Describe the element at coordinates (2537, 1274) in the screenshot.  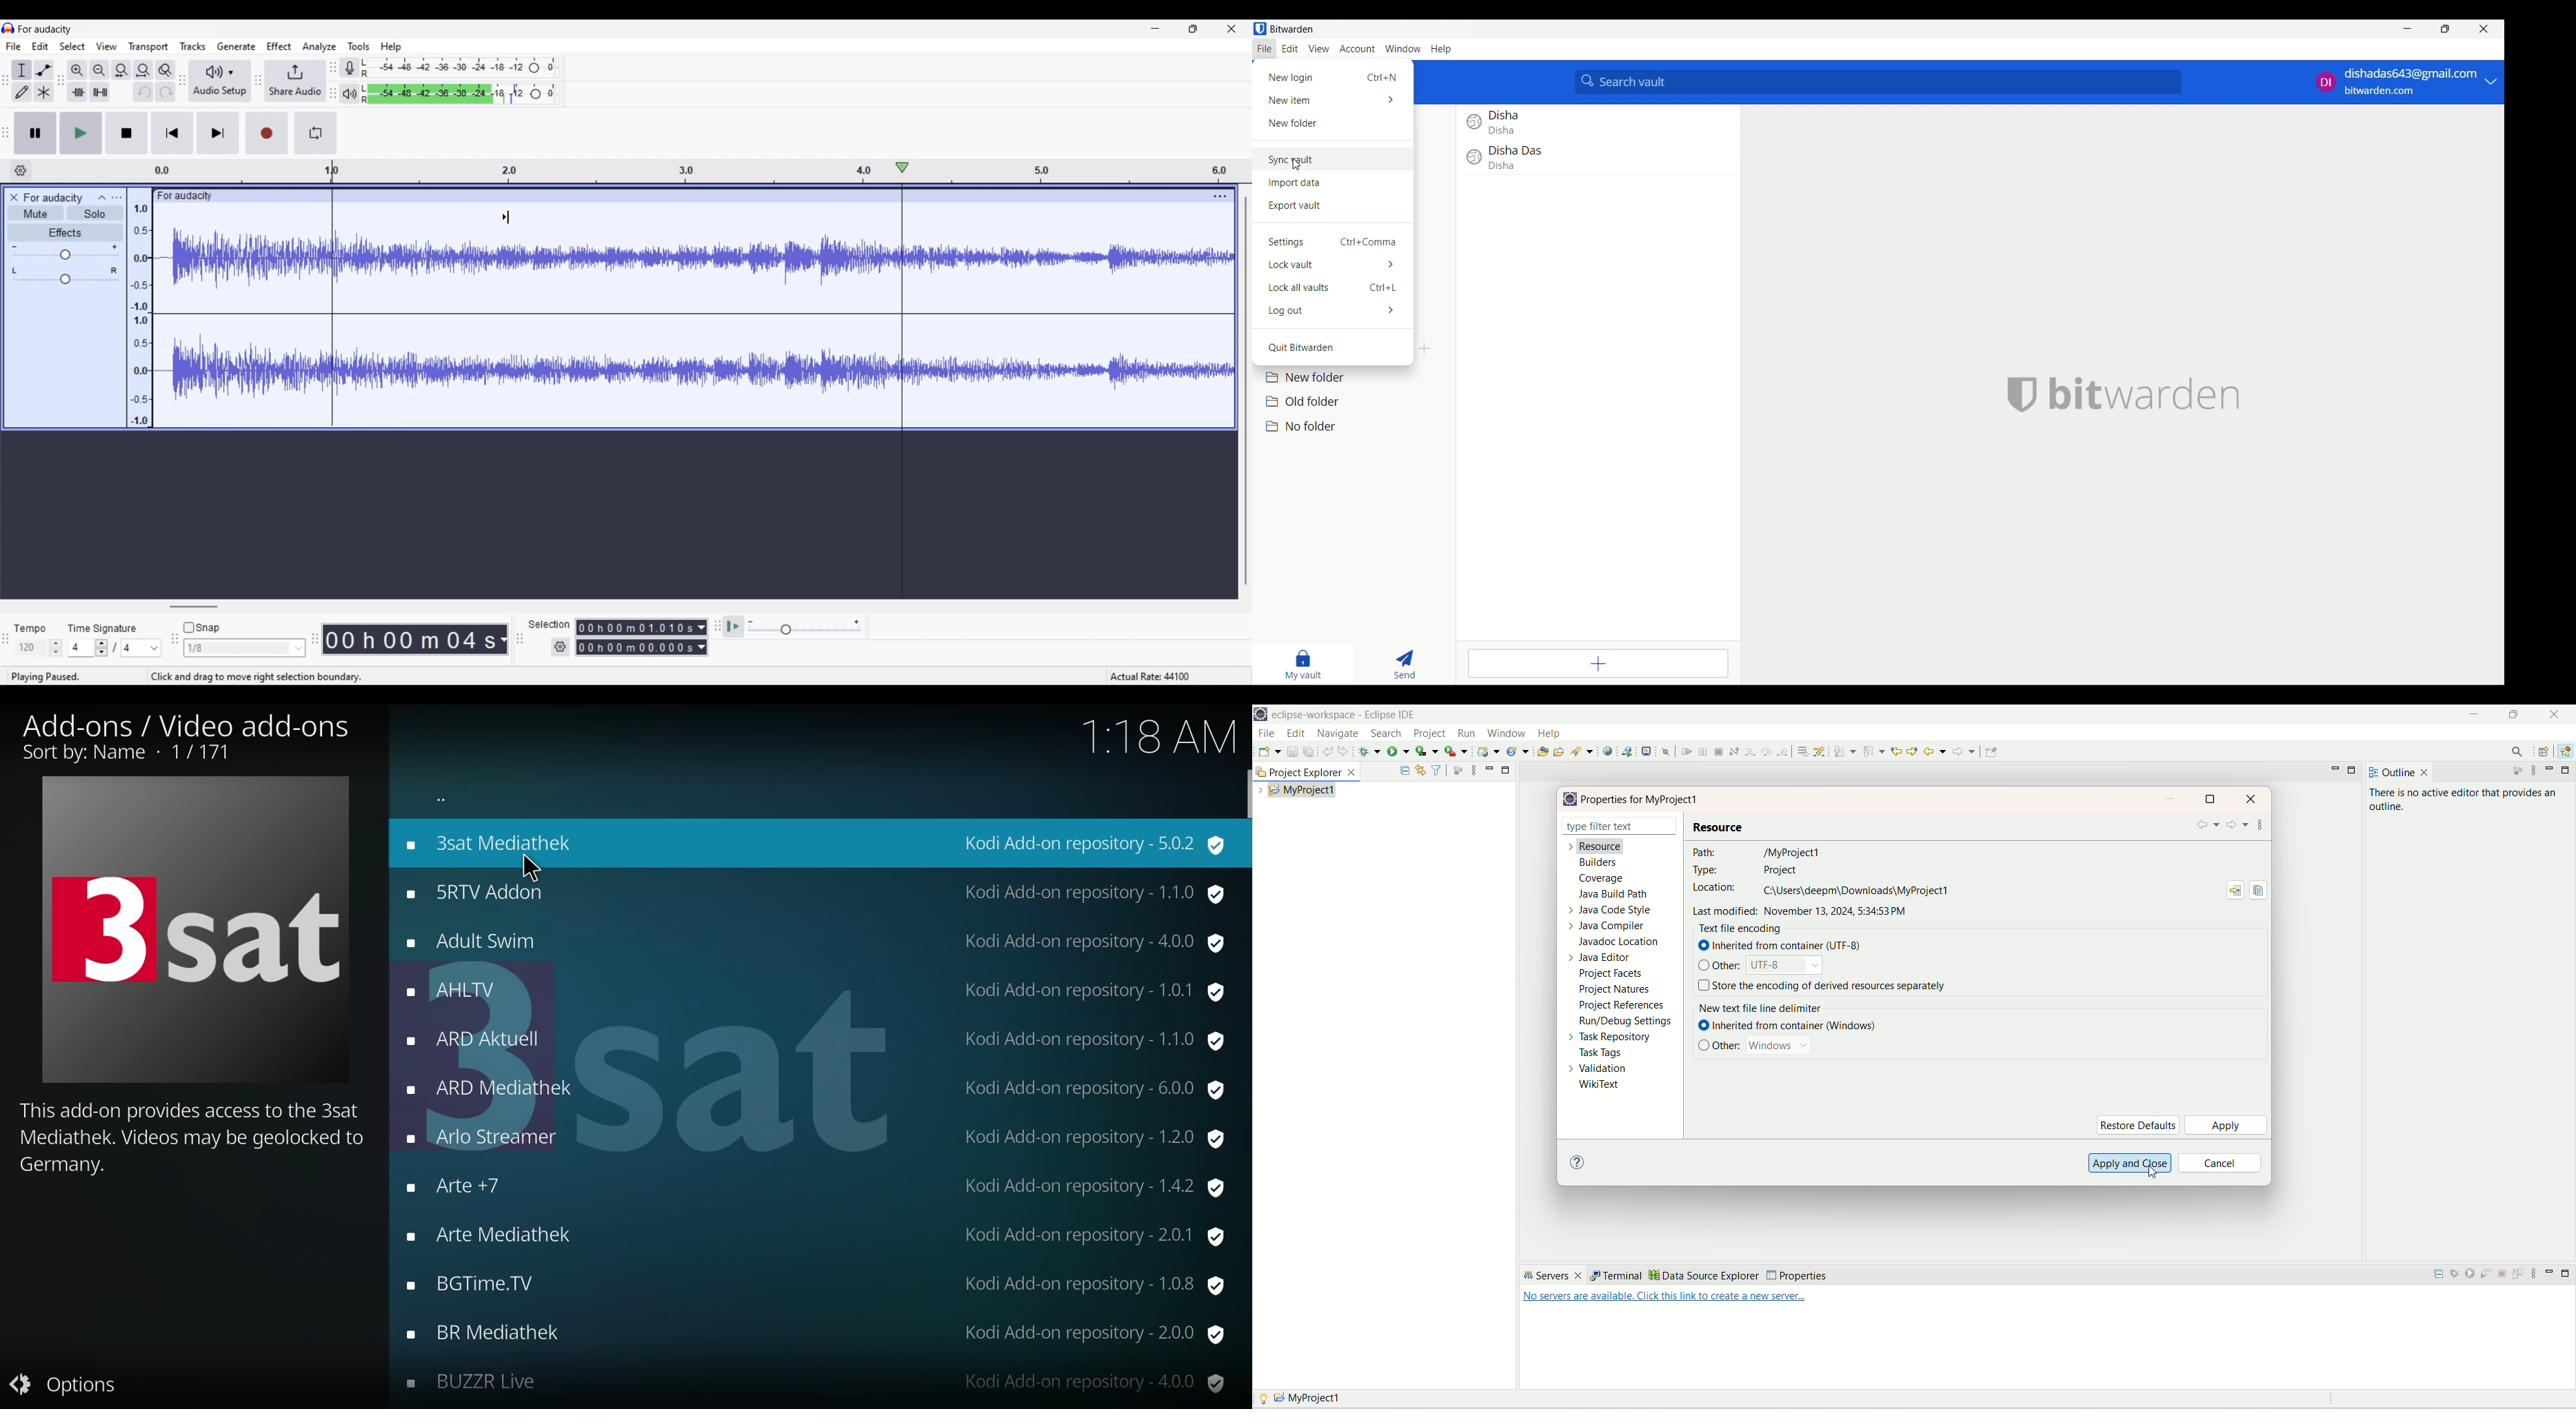
I see `view menu` at that location.